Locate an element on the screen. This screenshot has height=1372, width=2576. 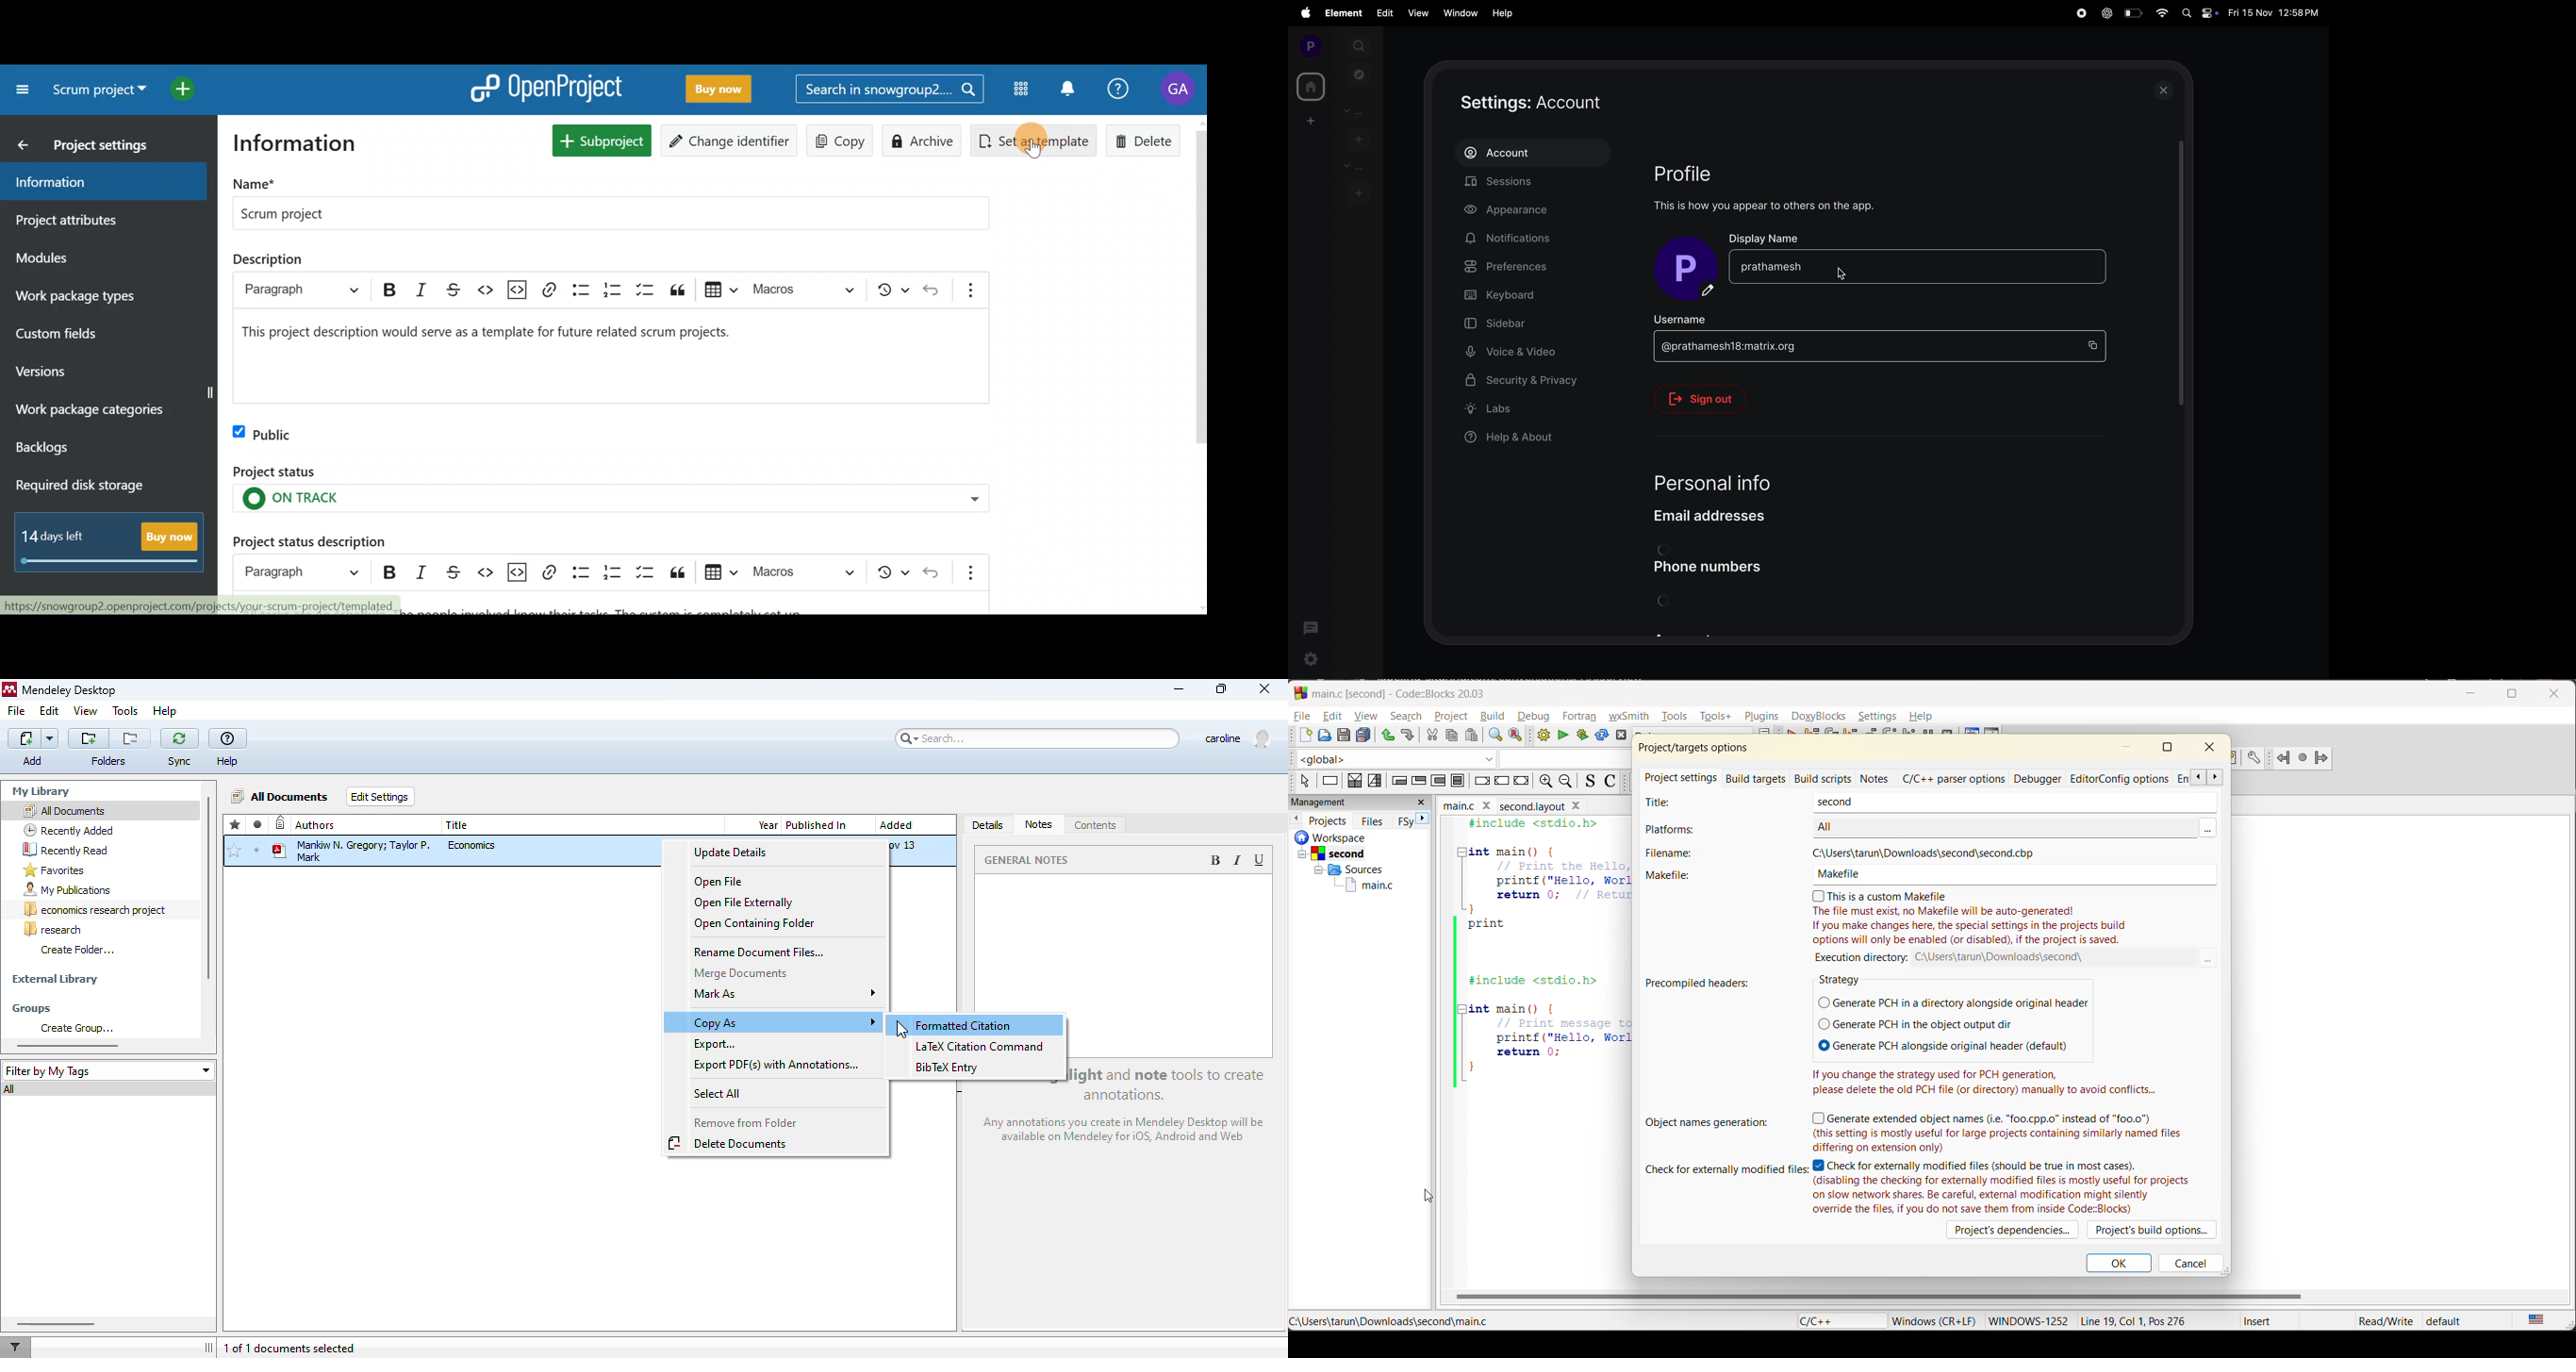
cancel is located at coordinates (2188, 1263).